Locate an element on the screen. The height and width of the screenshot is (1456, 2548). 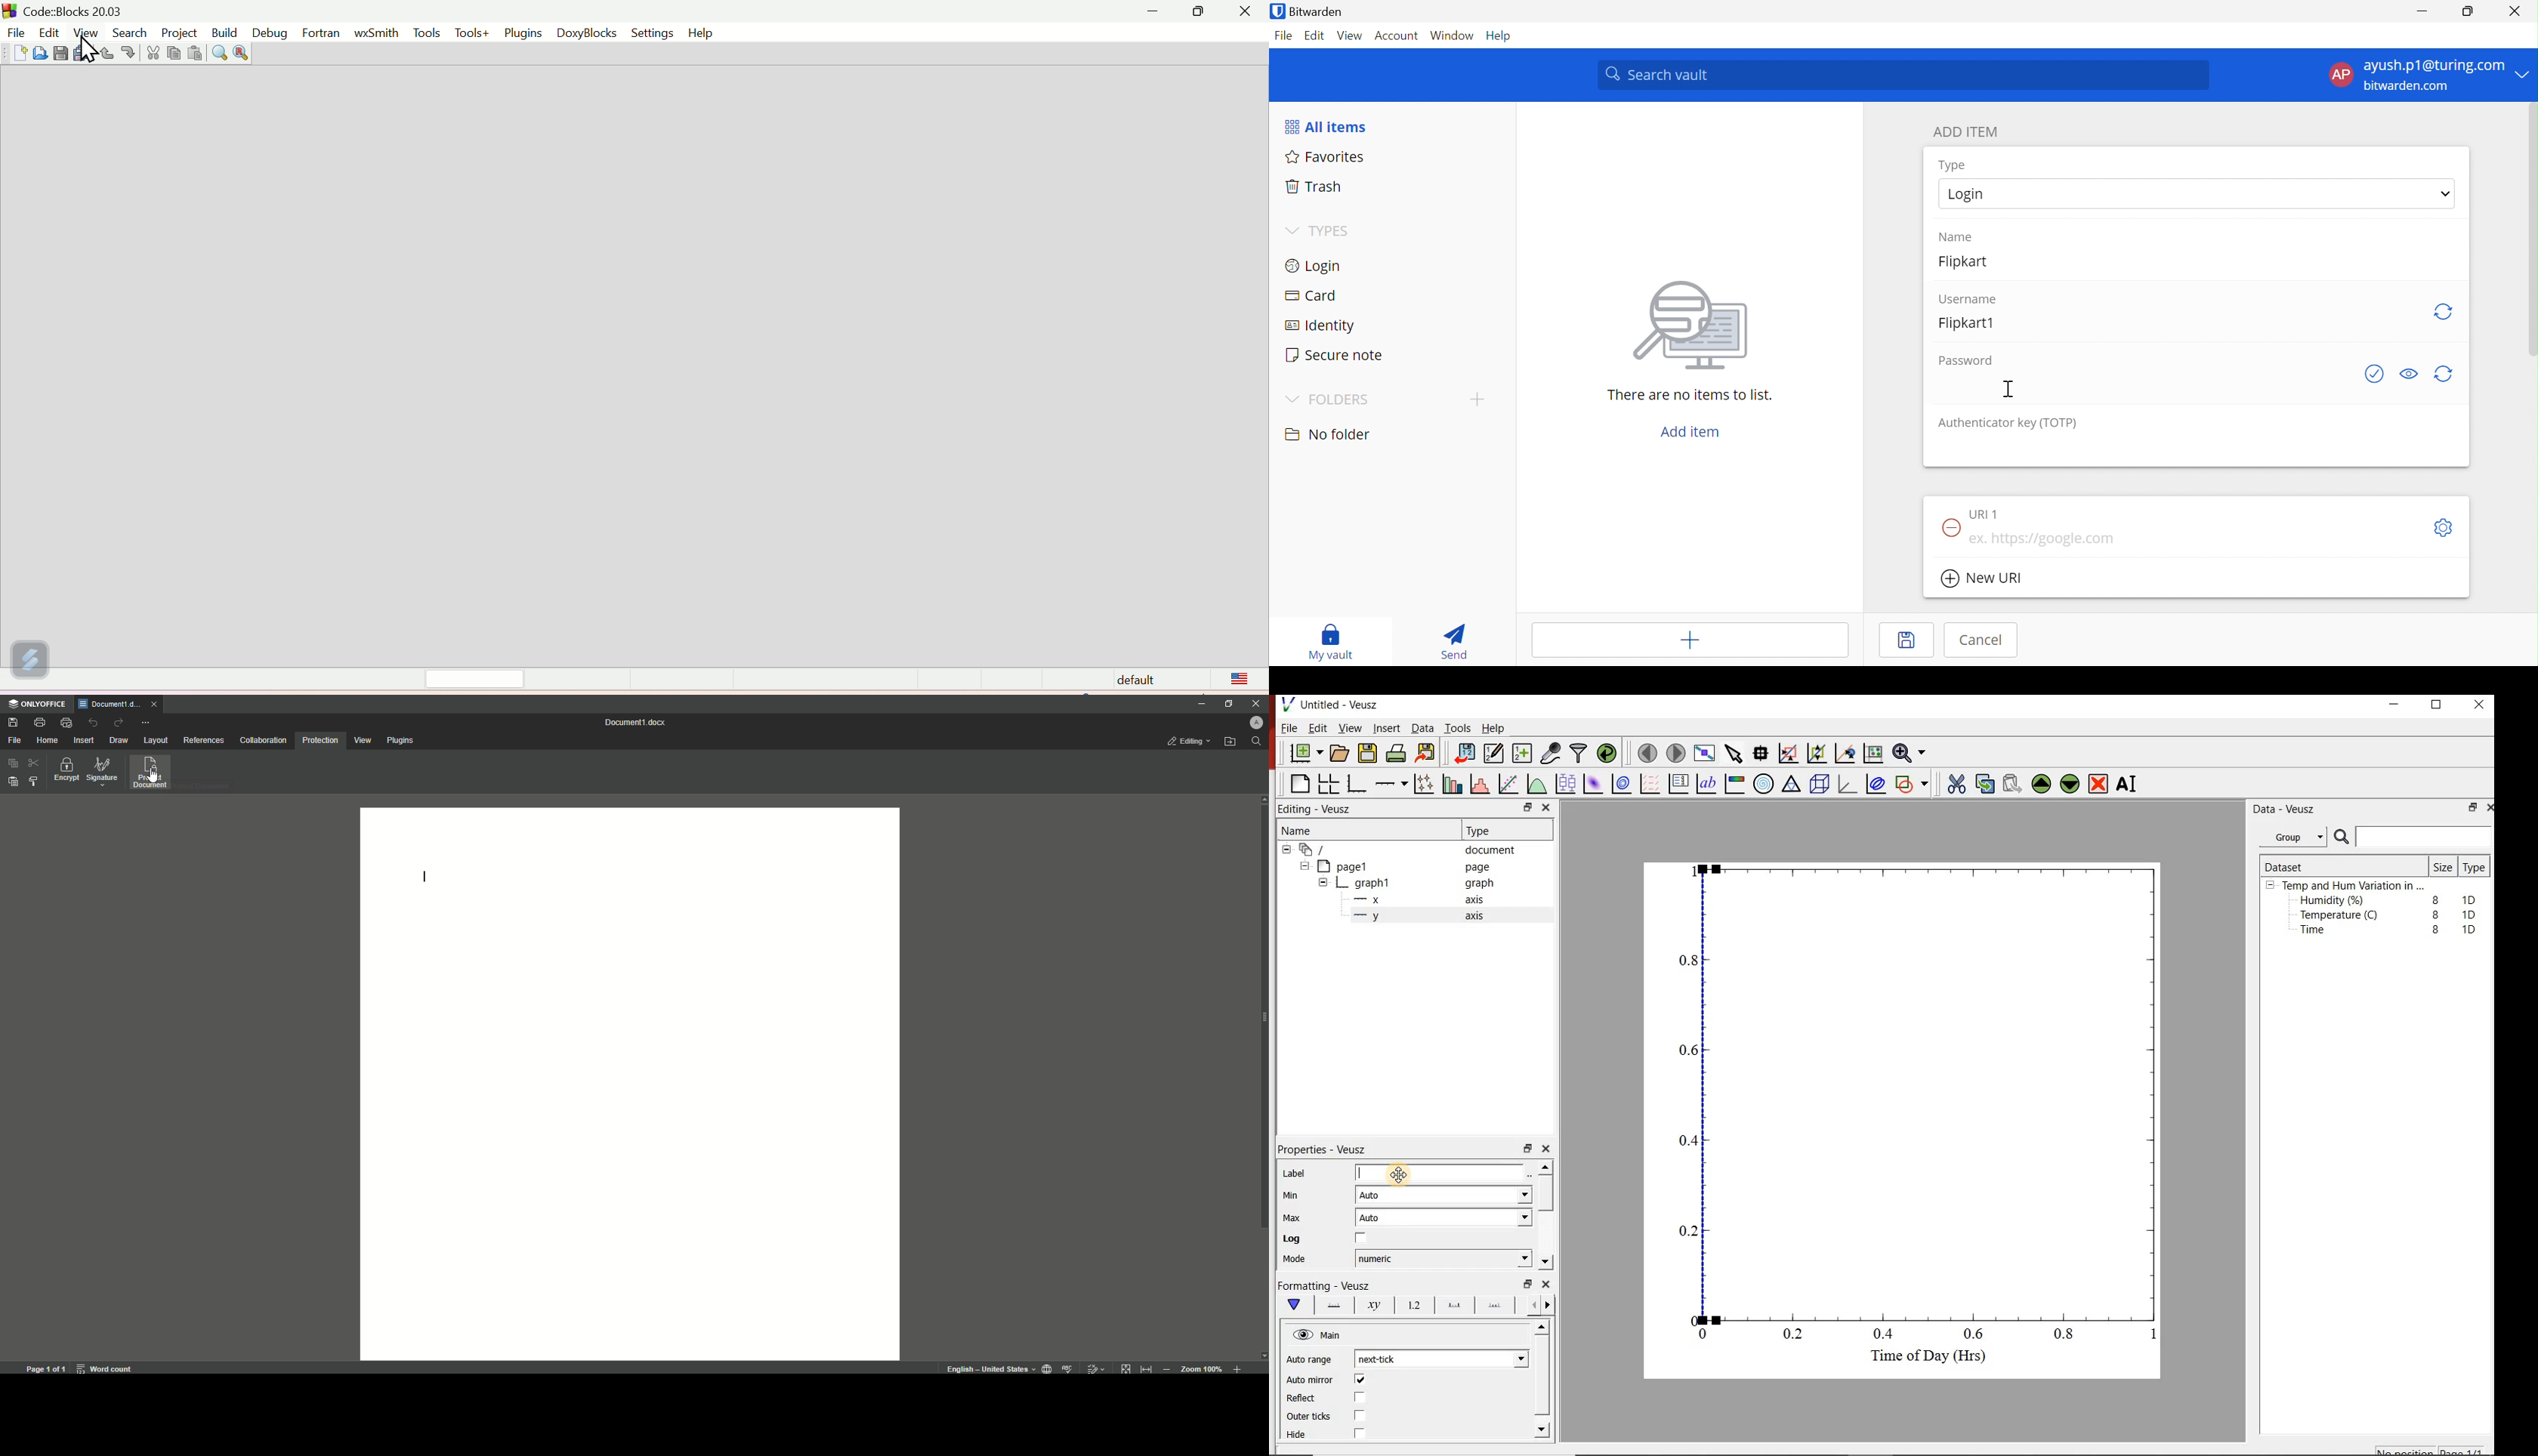
File is located at coordinates (1286, 728).